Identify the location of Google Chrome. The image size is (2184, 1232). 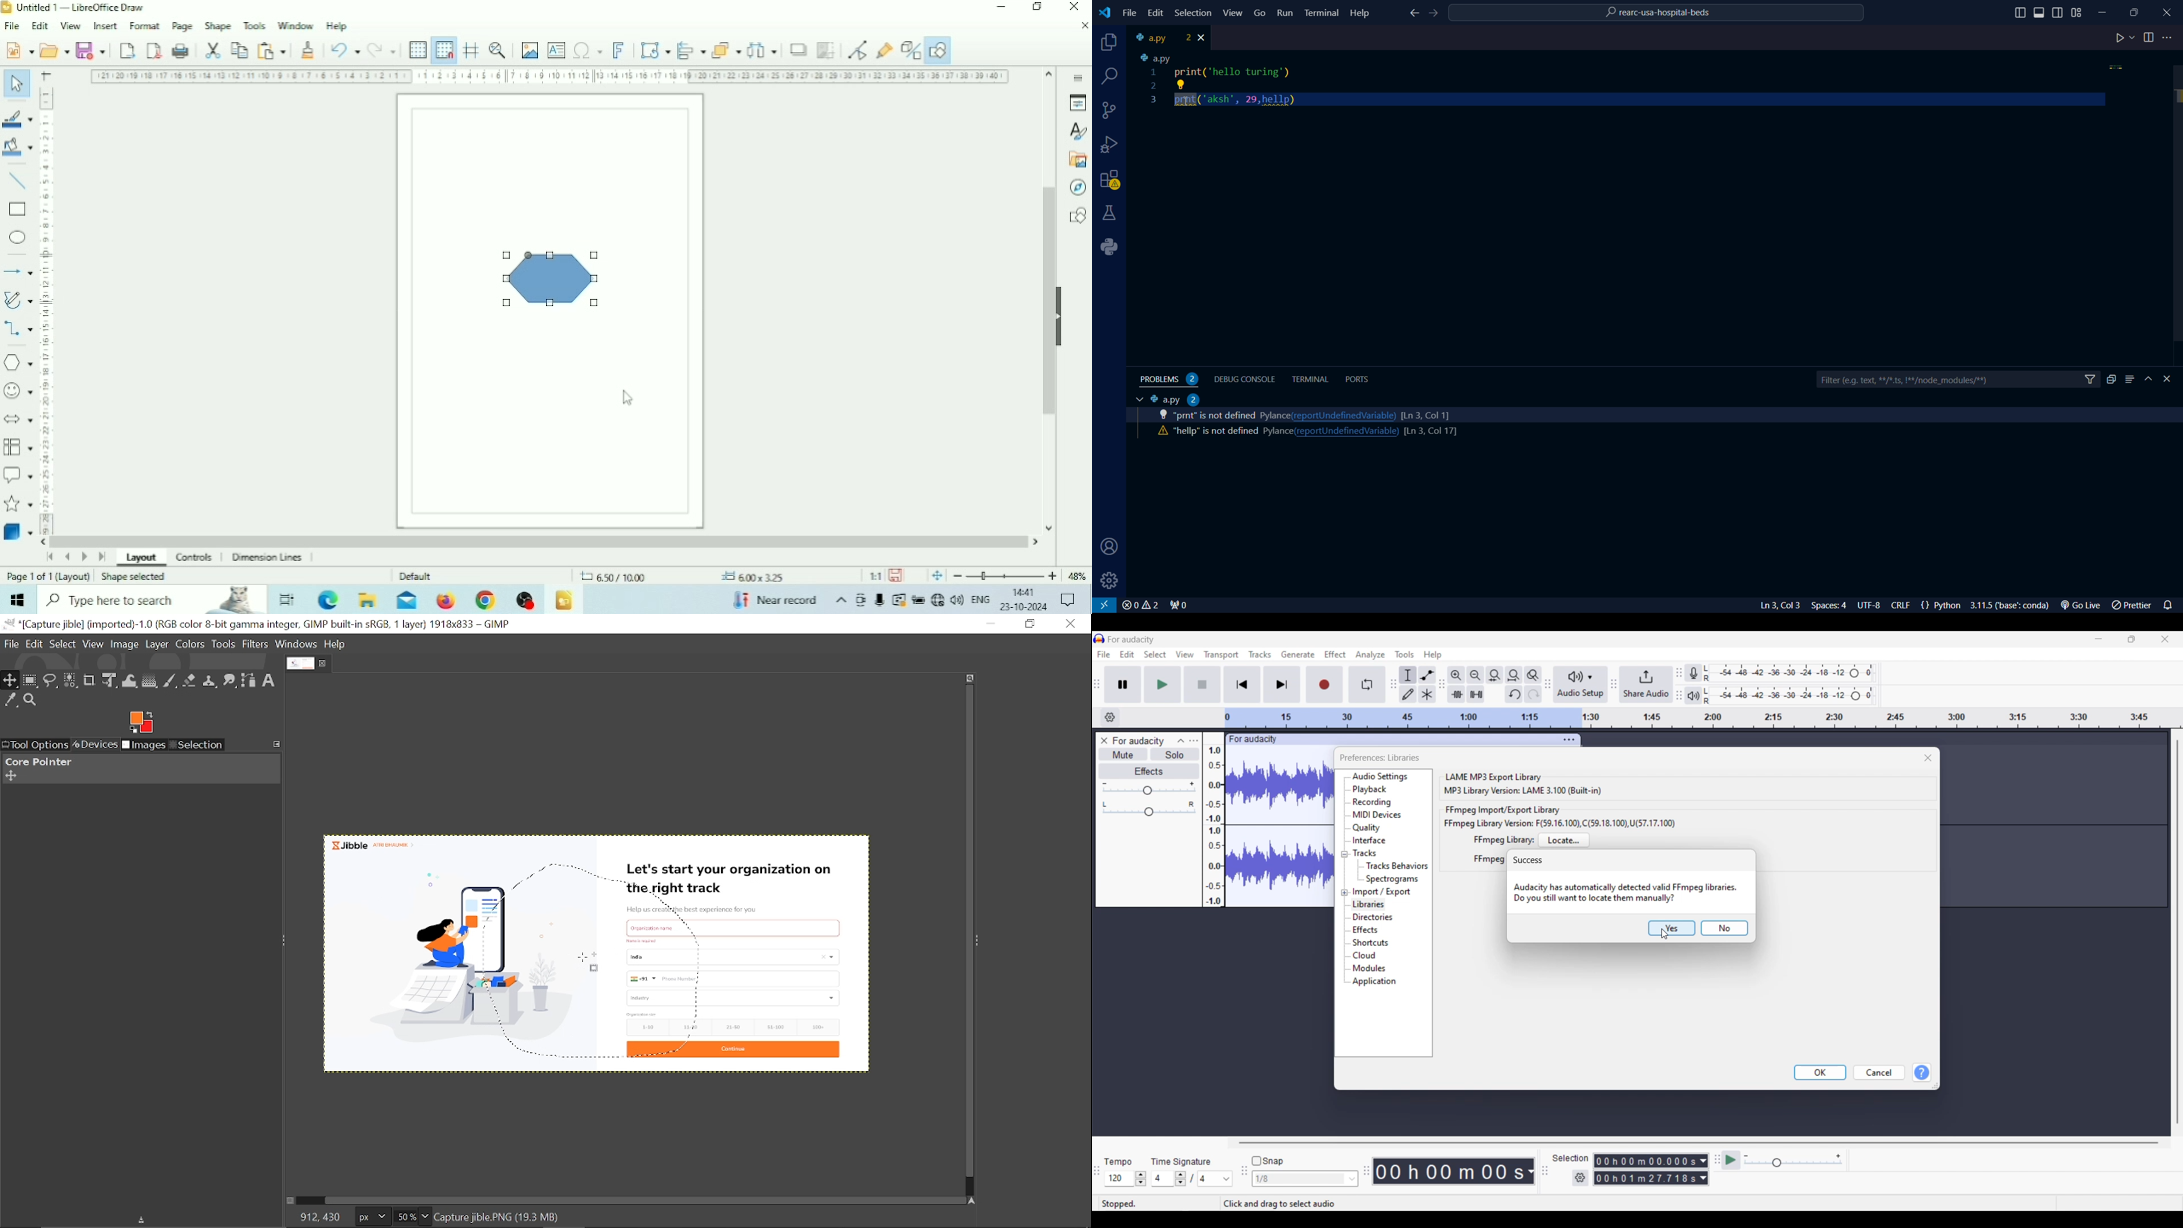
(484, 600).